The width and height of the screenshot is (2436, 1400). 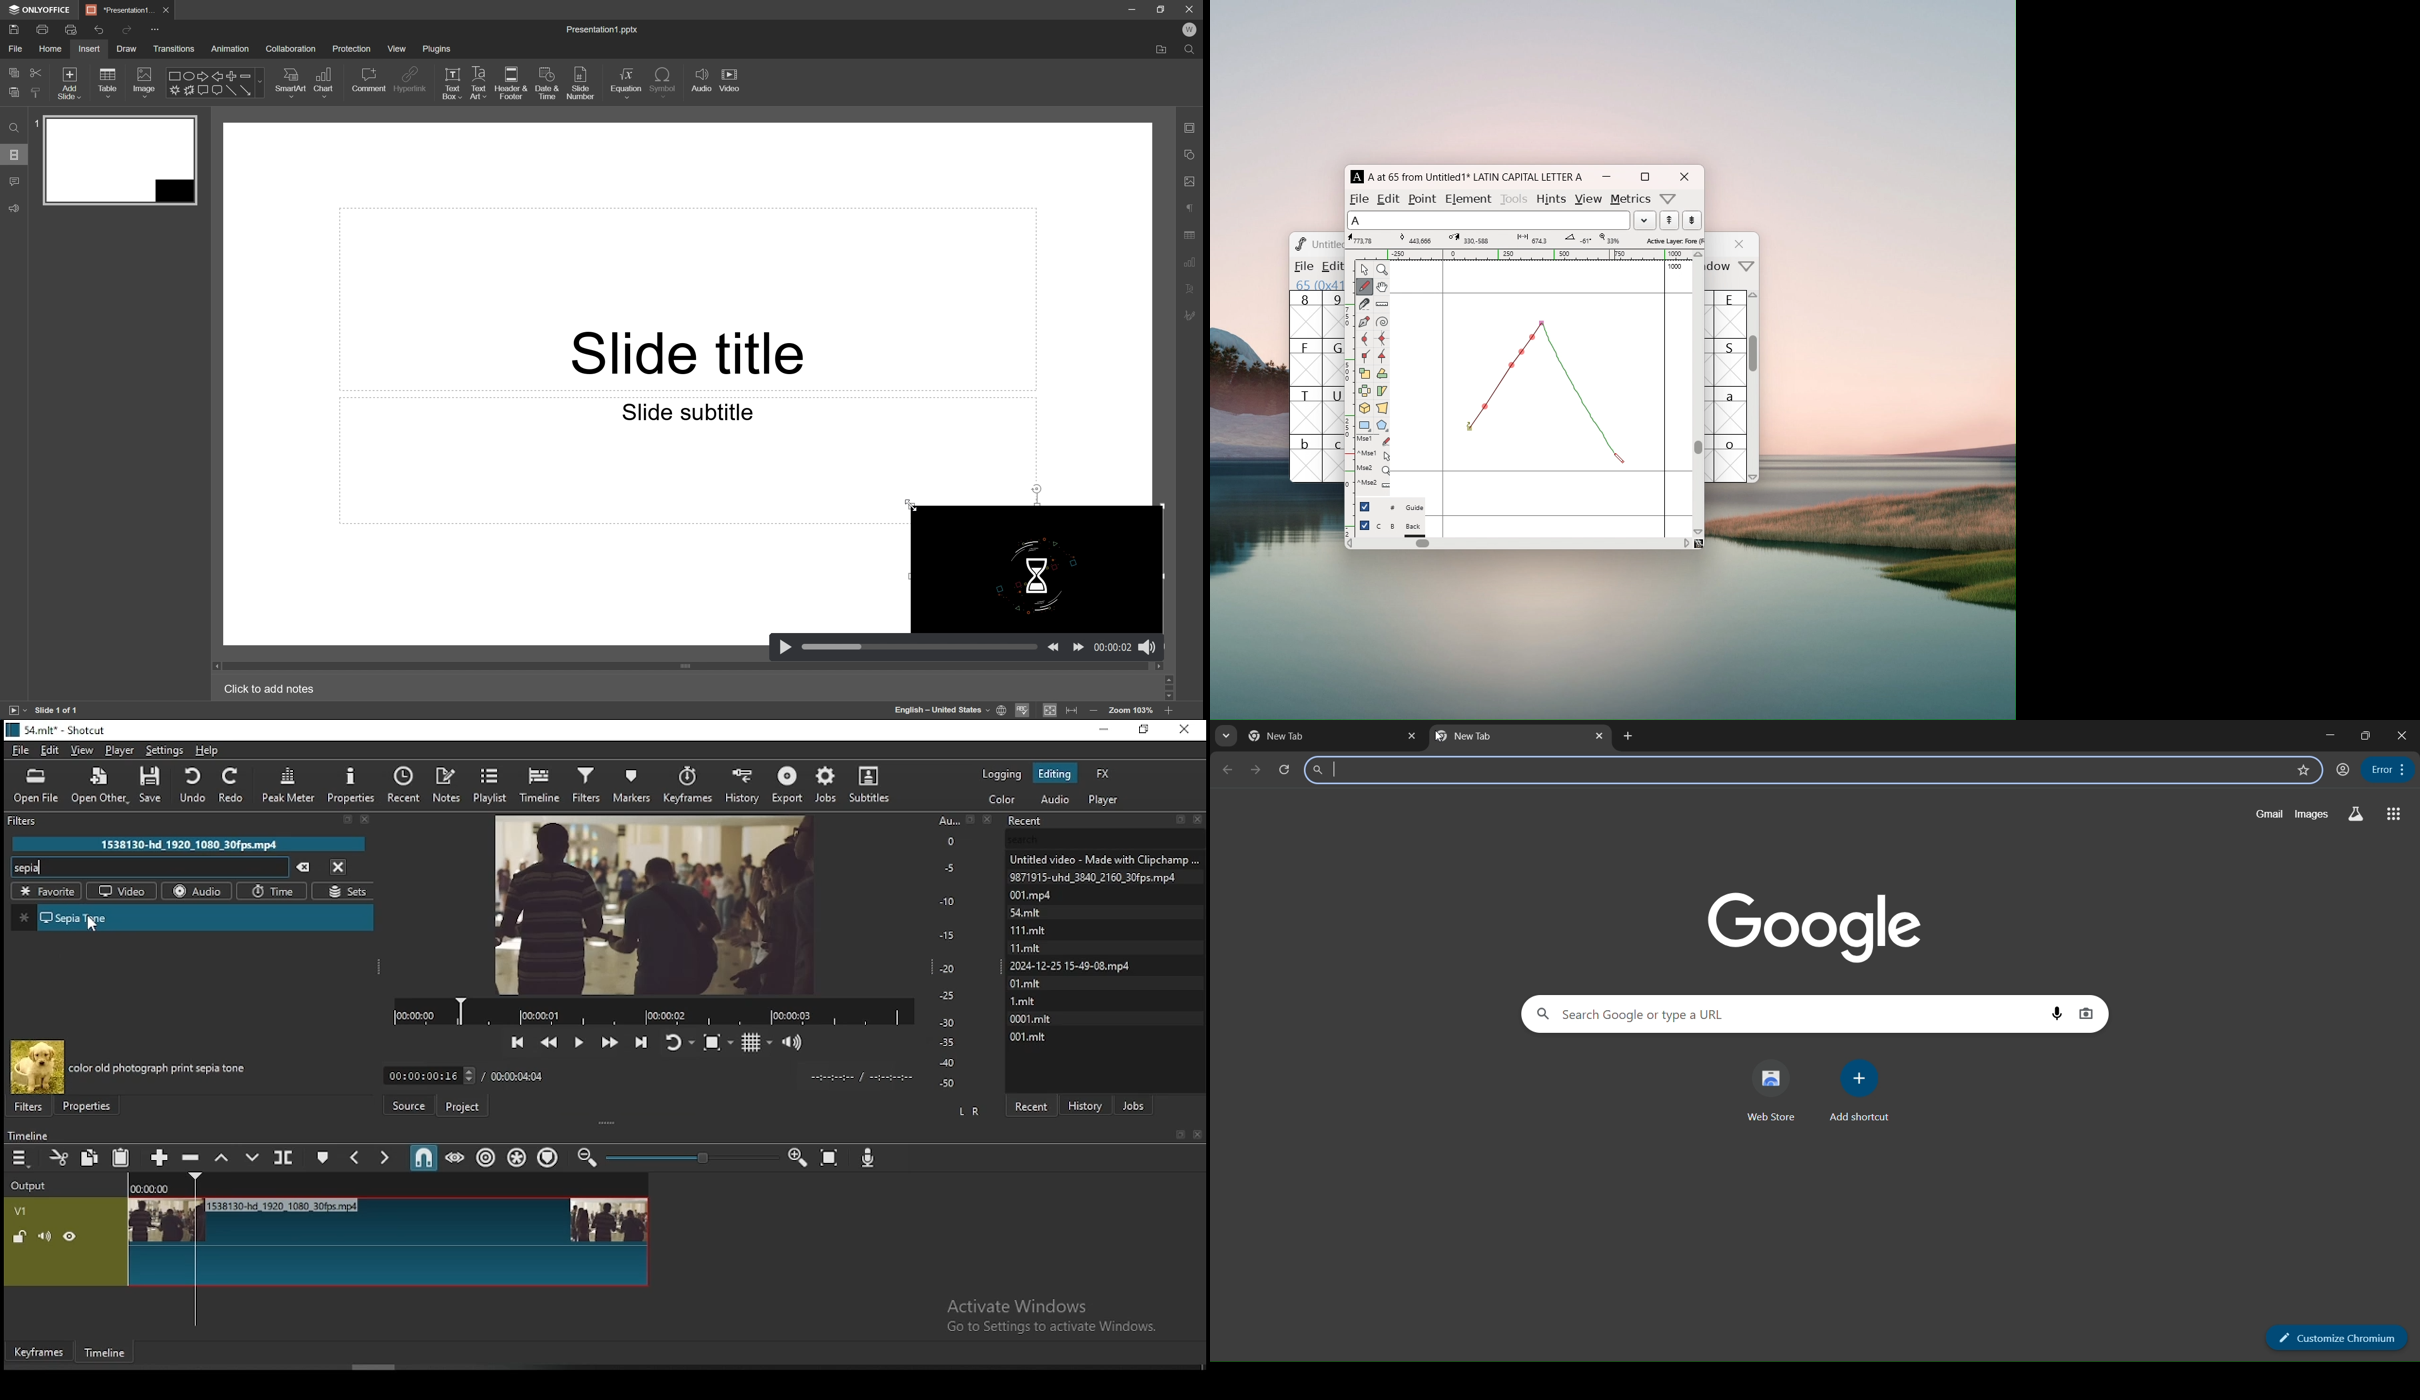 What do you see at coordinates (406, 784) in the screenshot?
I see `recent` at bounding box center [406, 784].